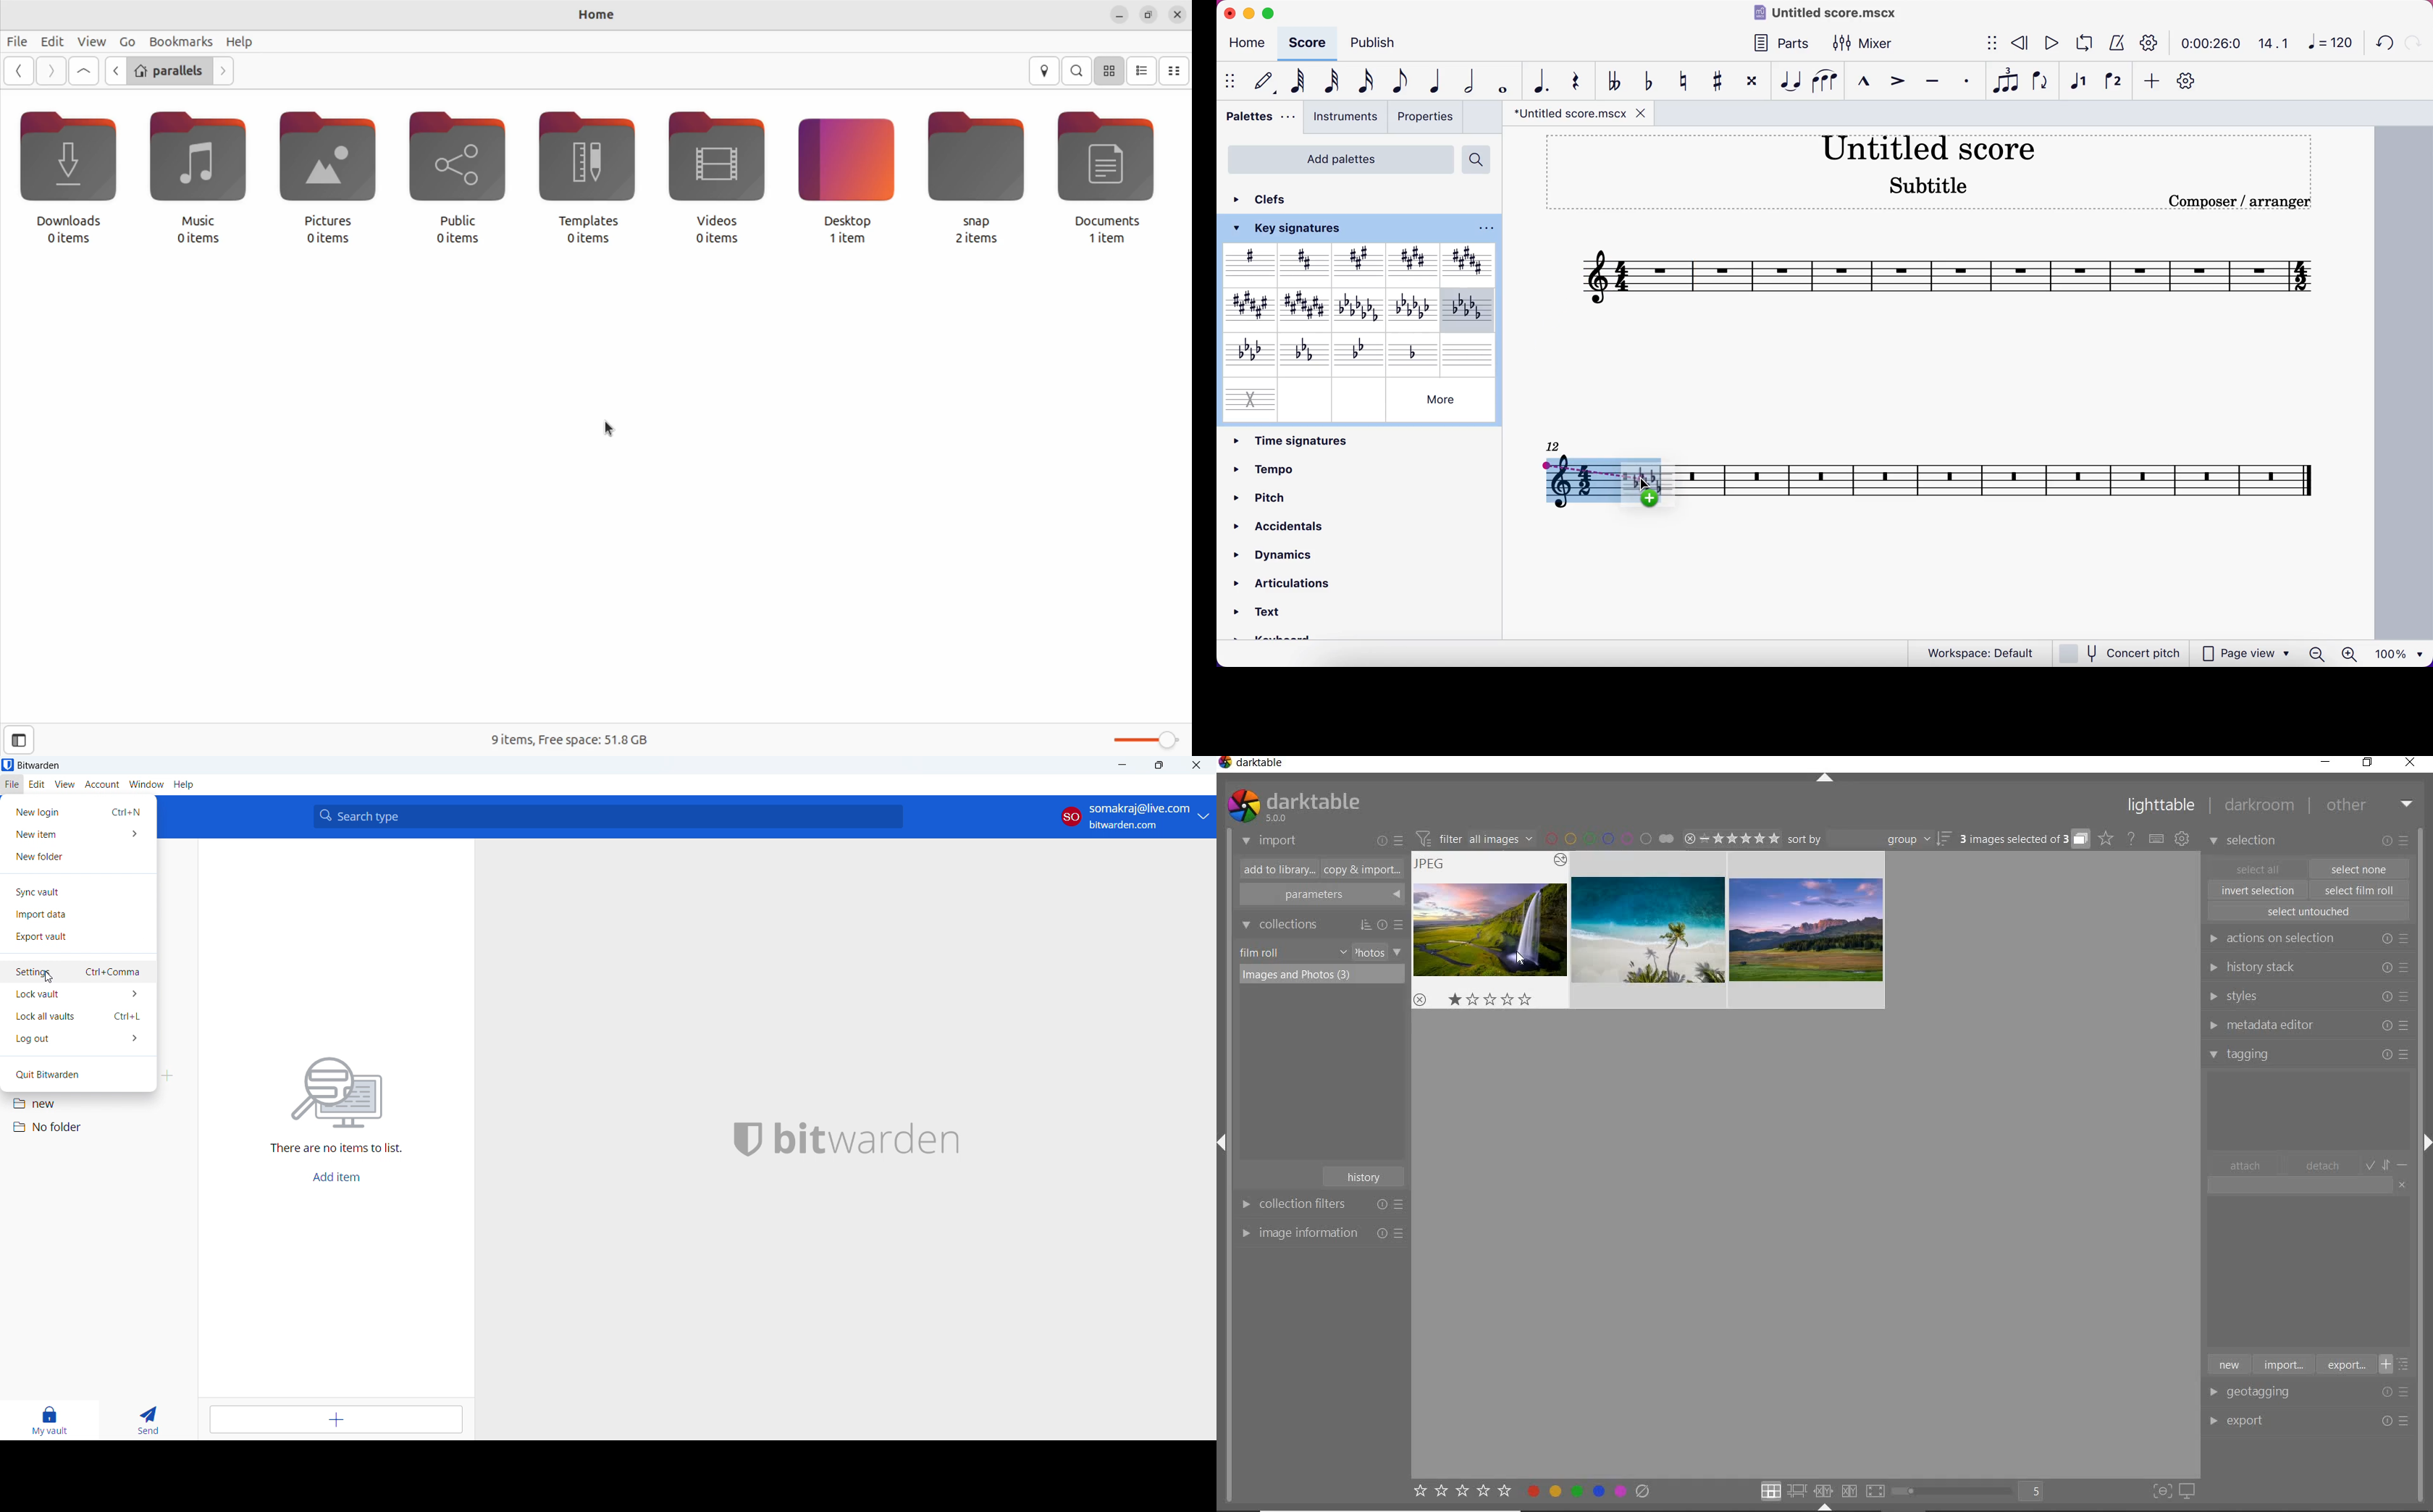  I want to click on eight note, so click(1403, 79).